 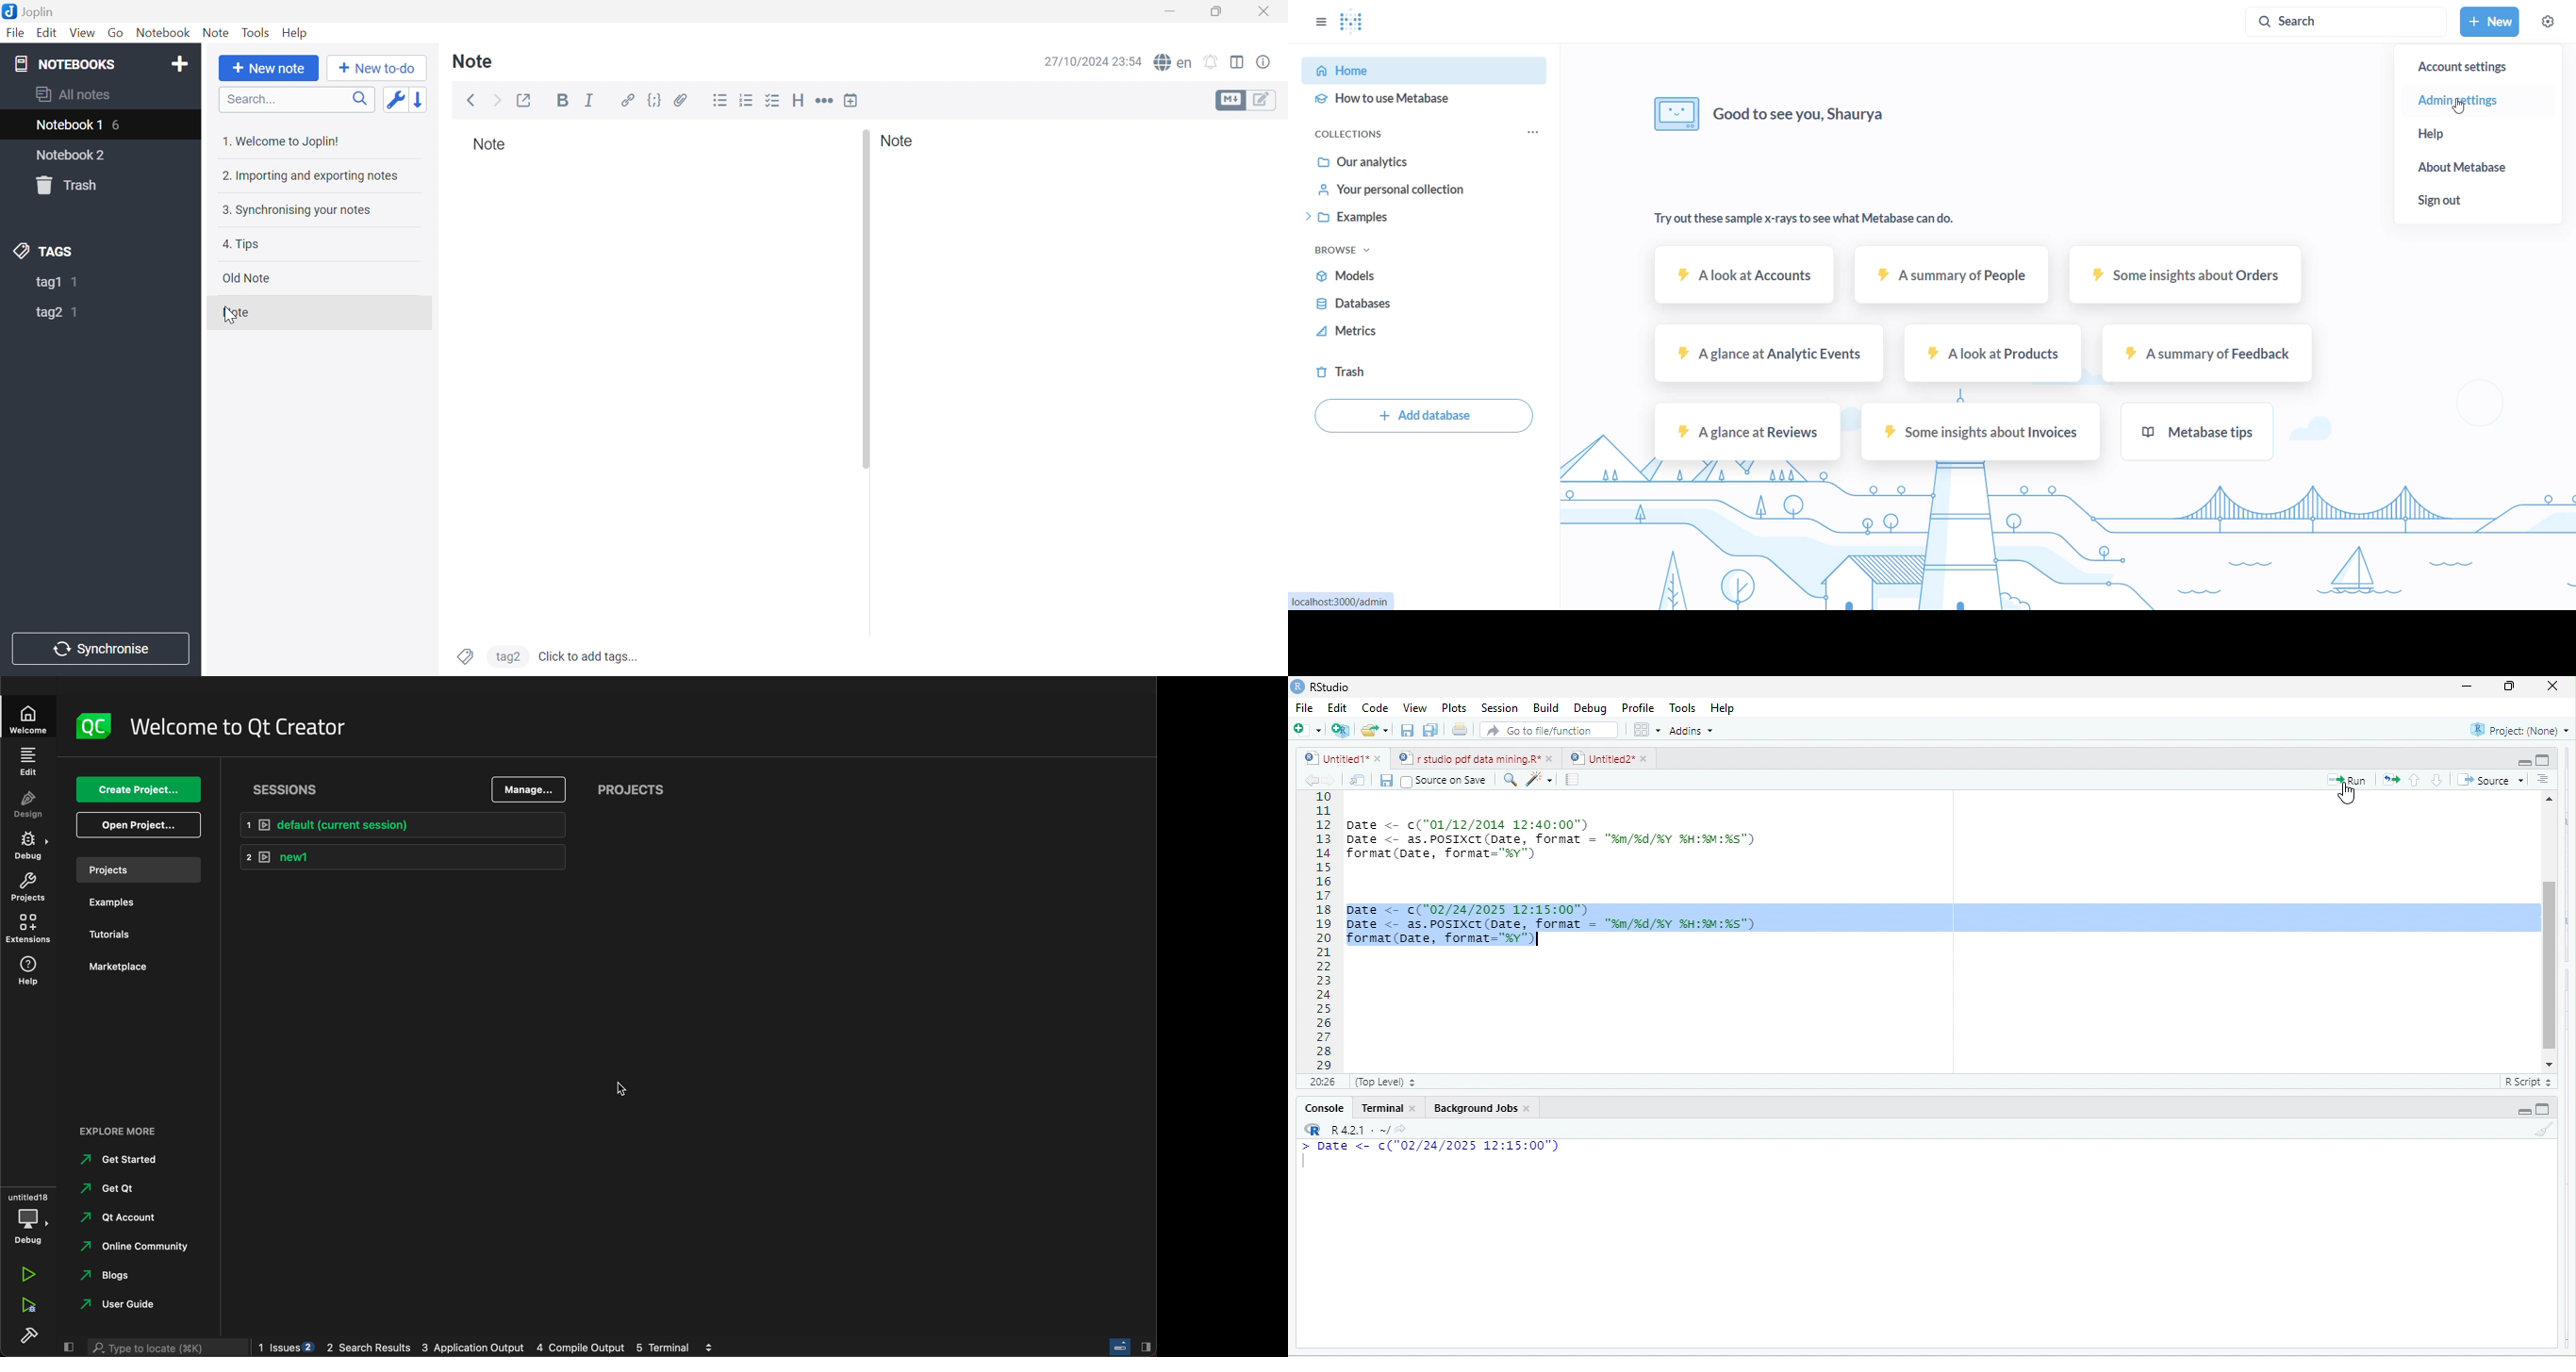 What do you see at coordinates (2468, 687) in the screenshot?
I see `minimize` at bounding box center [2468, 687].